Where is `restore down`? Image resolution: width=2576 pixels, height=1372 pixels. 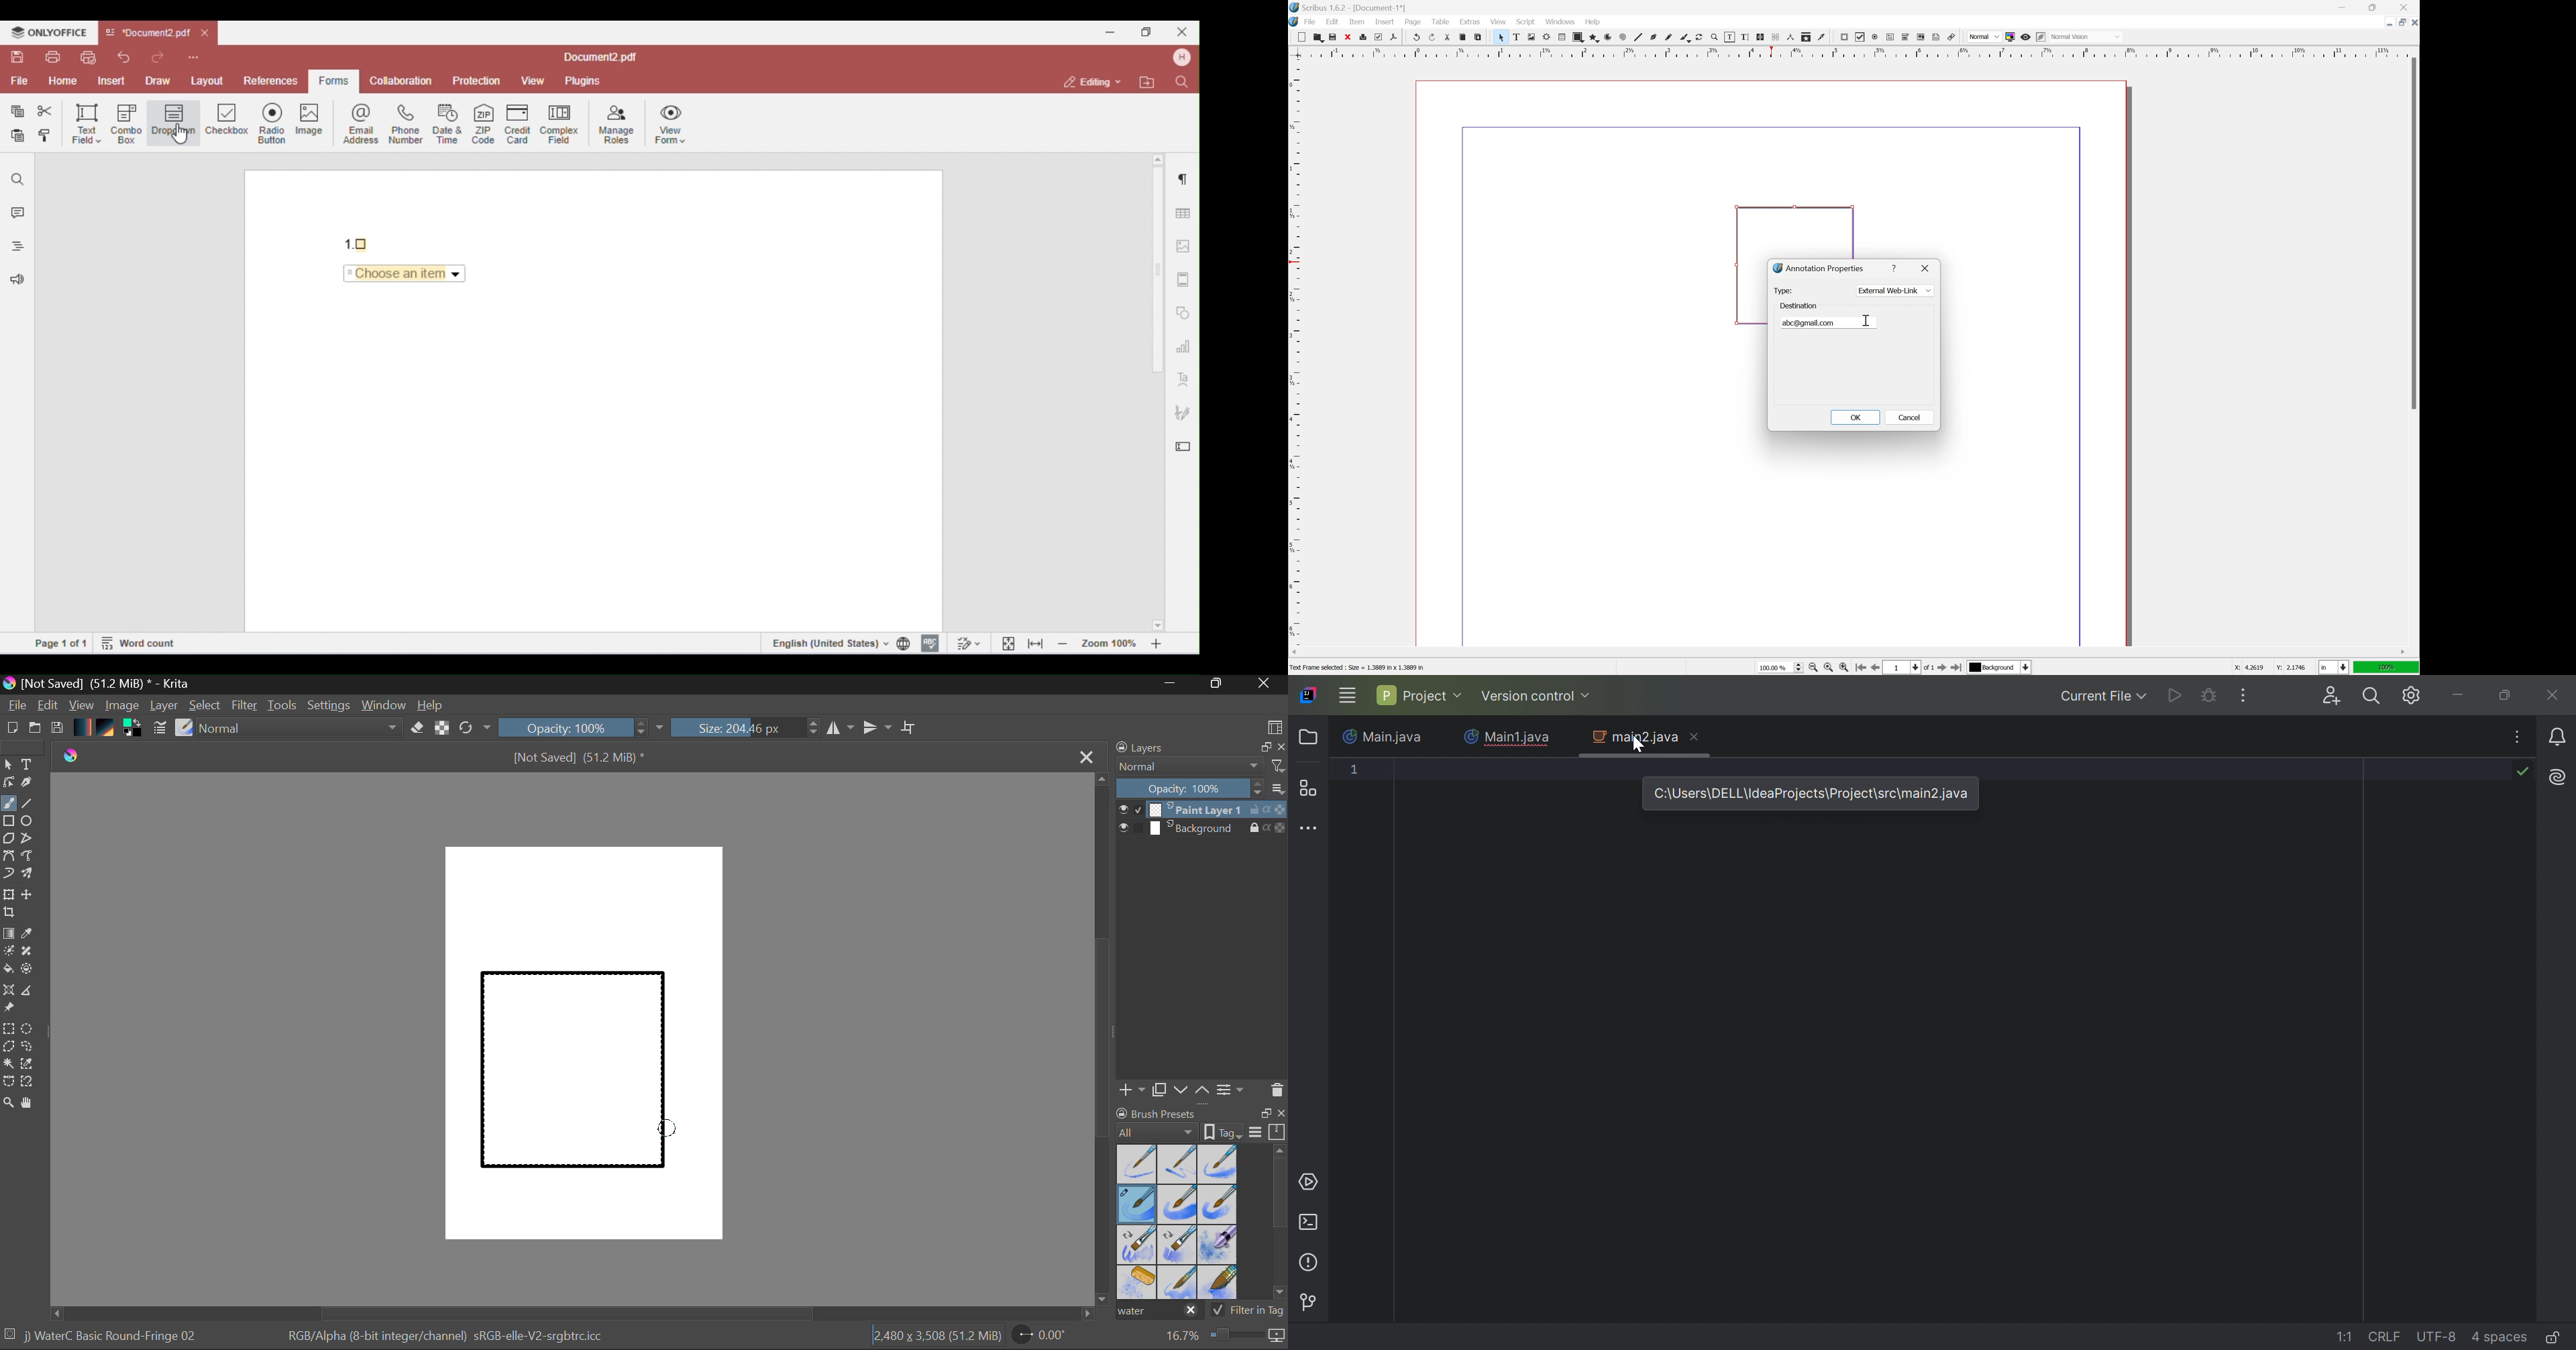 restore down is located at coordinates (2374, 6).